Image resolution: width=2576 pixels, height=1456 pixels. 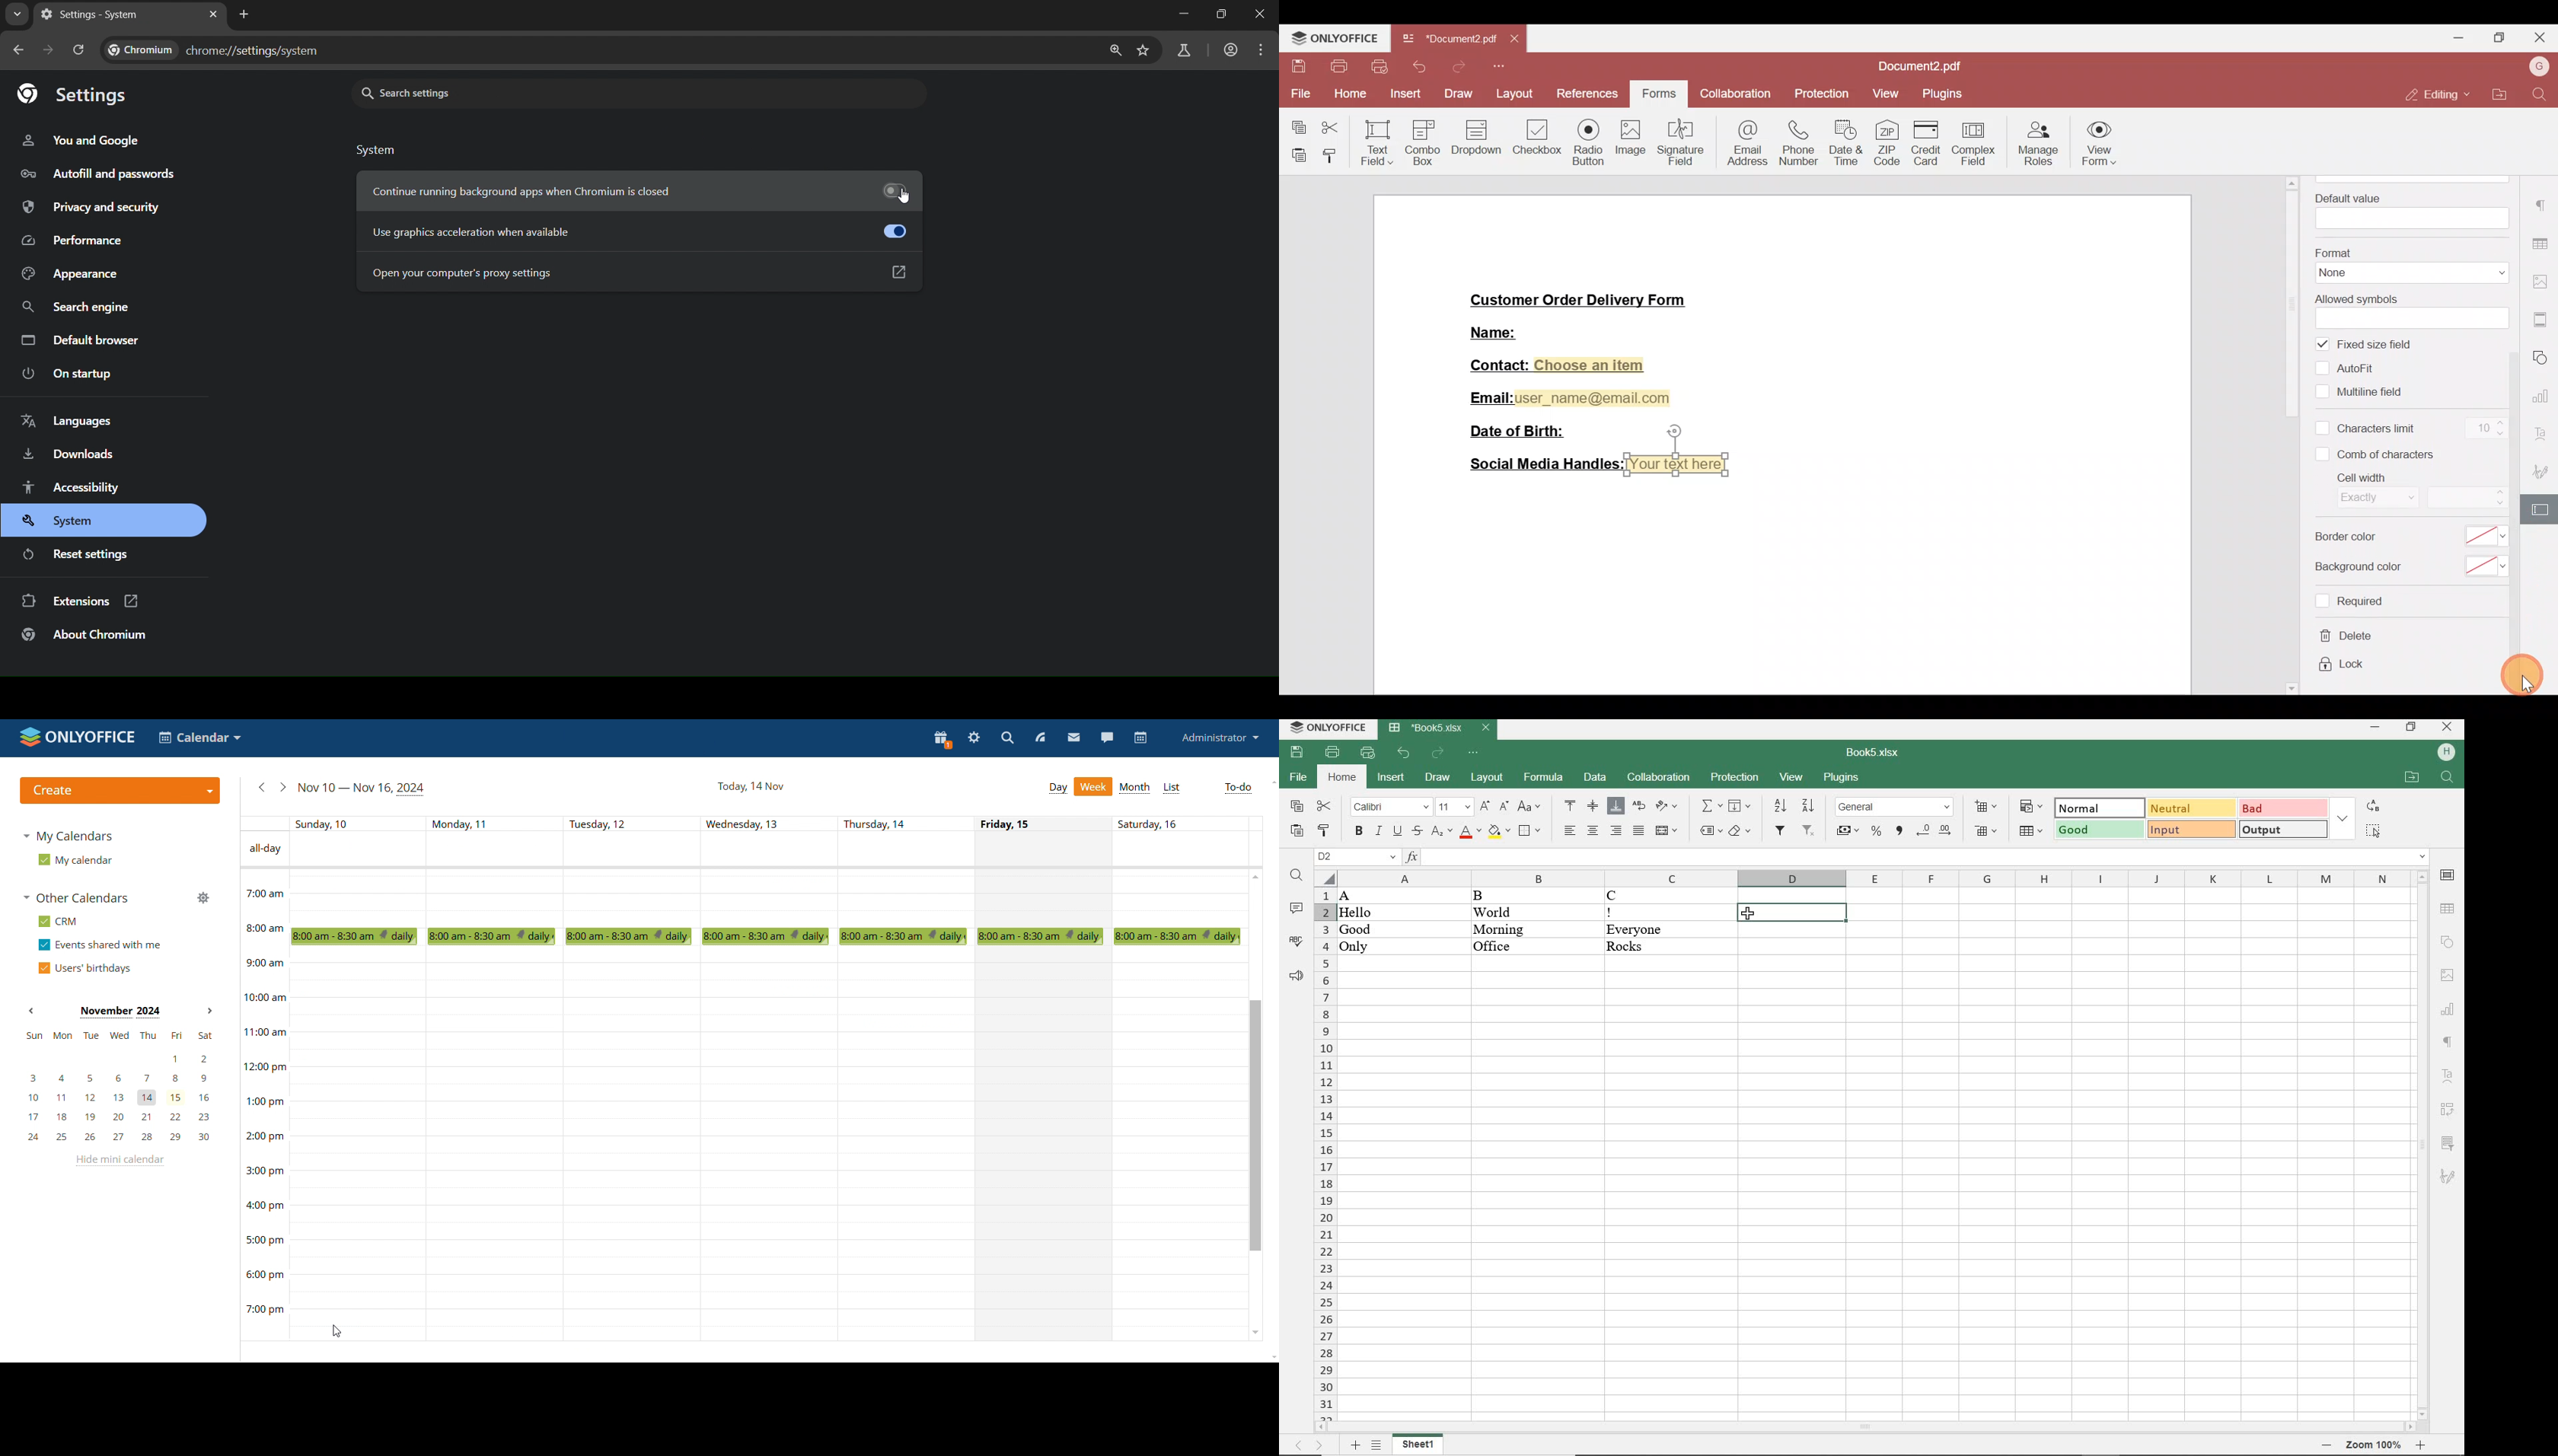 What do you see at coordinates (2542, 242) in the screenshot?
I see `Table settings` at bounding box center [2542, 242].